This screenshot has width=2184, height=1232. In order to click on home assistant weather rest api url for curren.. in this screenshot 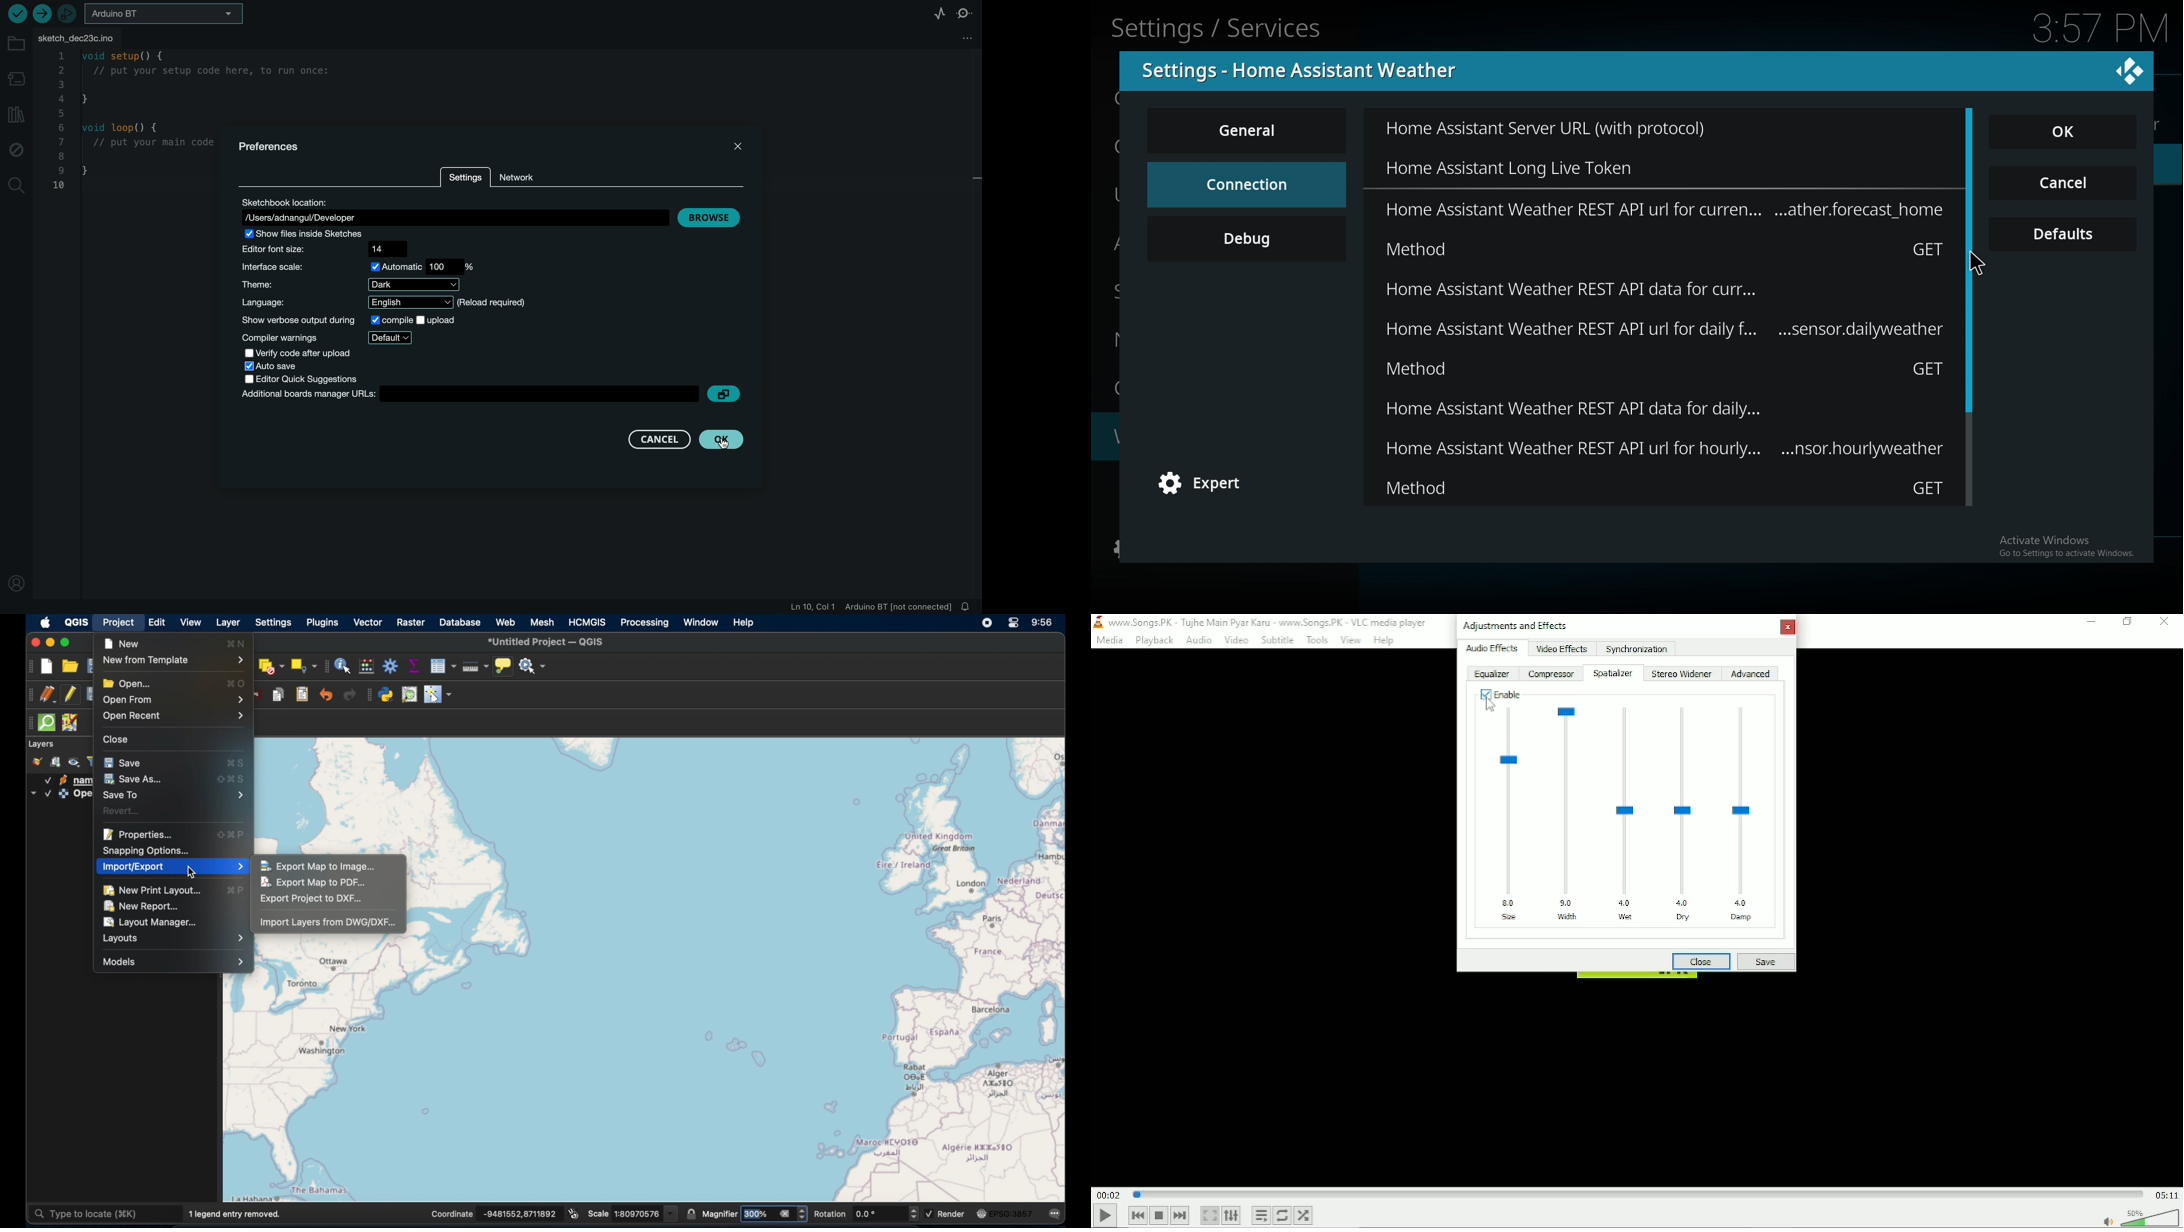, I will do `click(1666, 209)`.